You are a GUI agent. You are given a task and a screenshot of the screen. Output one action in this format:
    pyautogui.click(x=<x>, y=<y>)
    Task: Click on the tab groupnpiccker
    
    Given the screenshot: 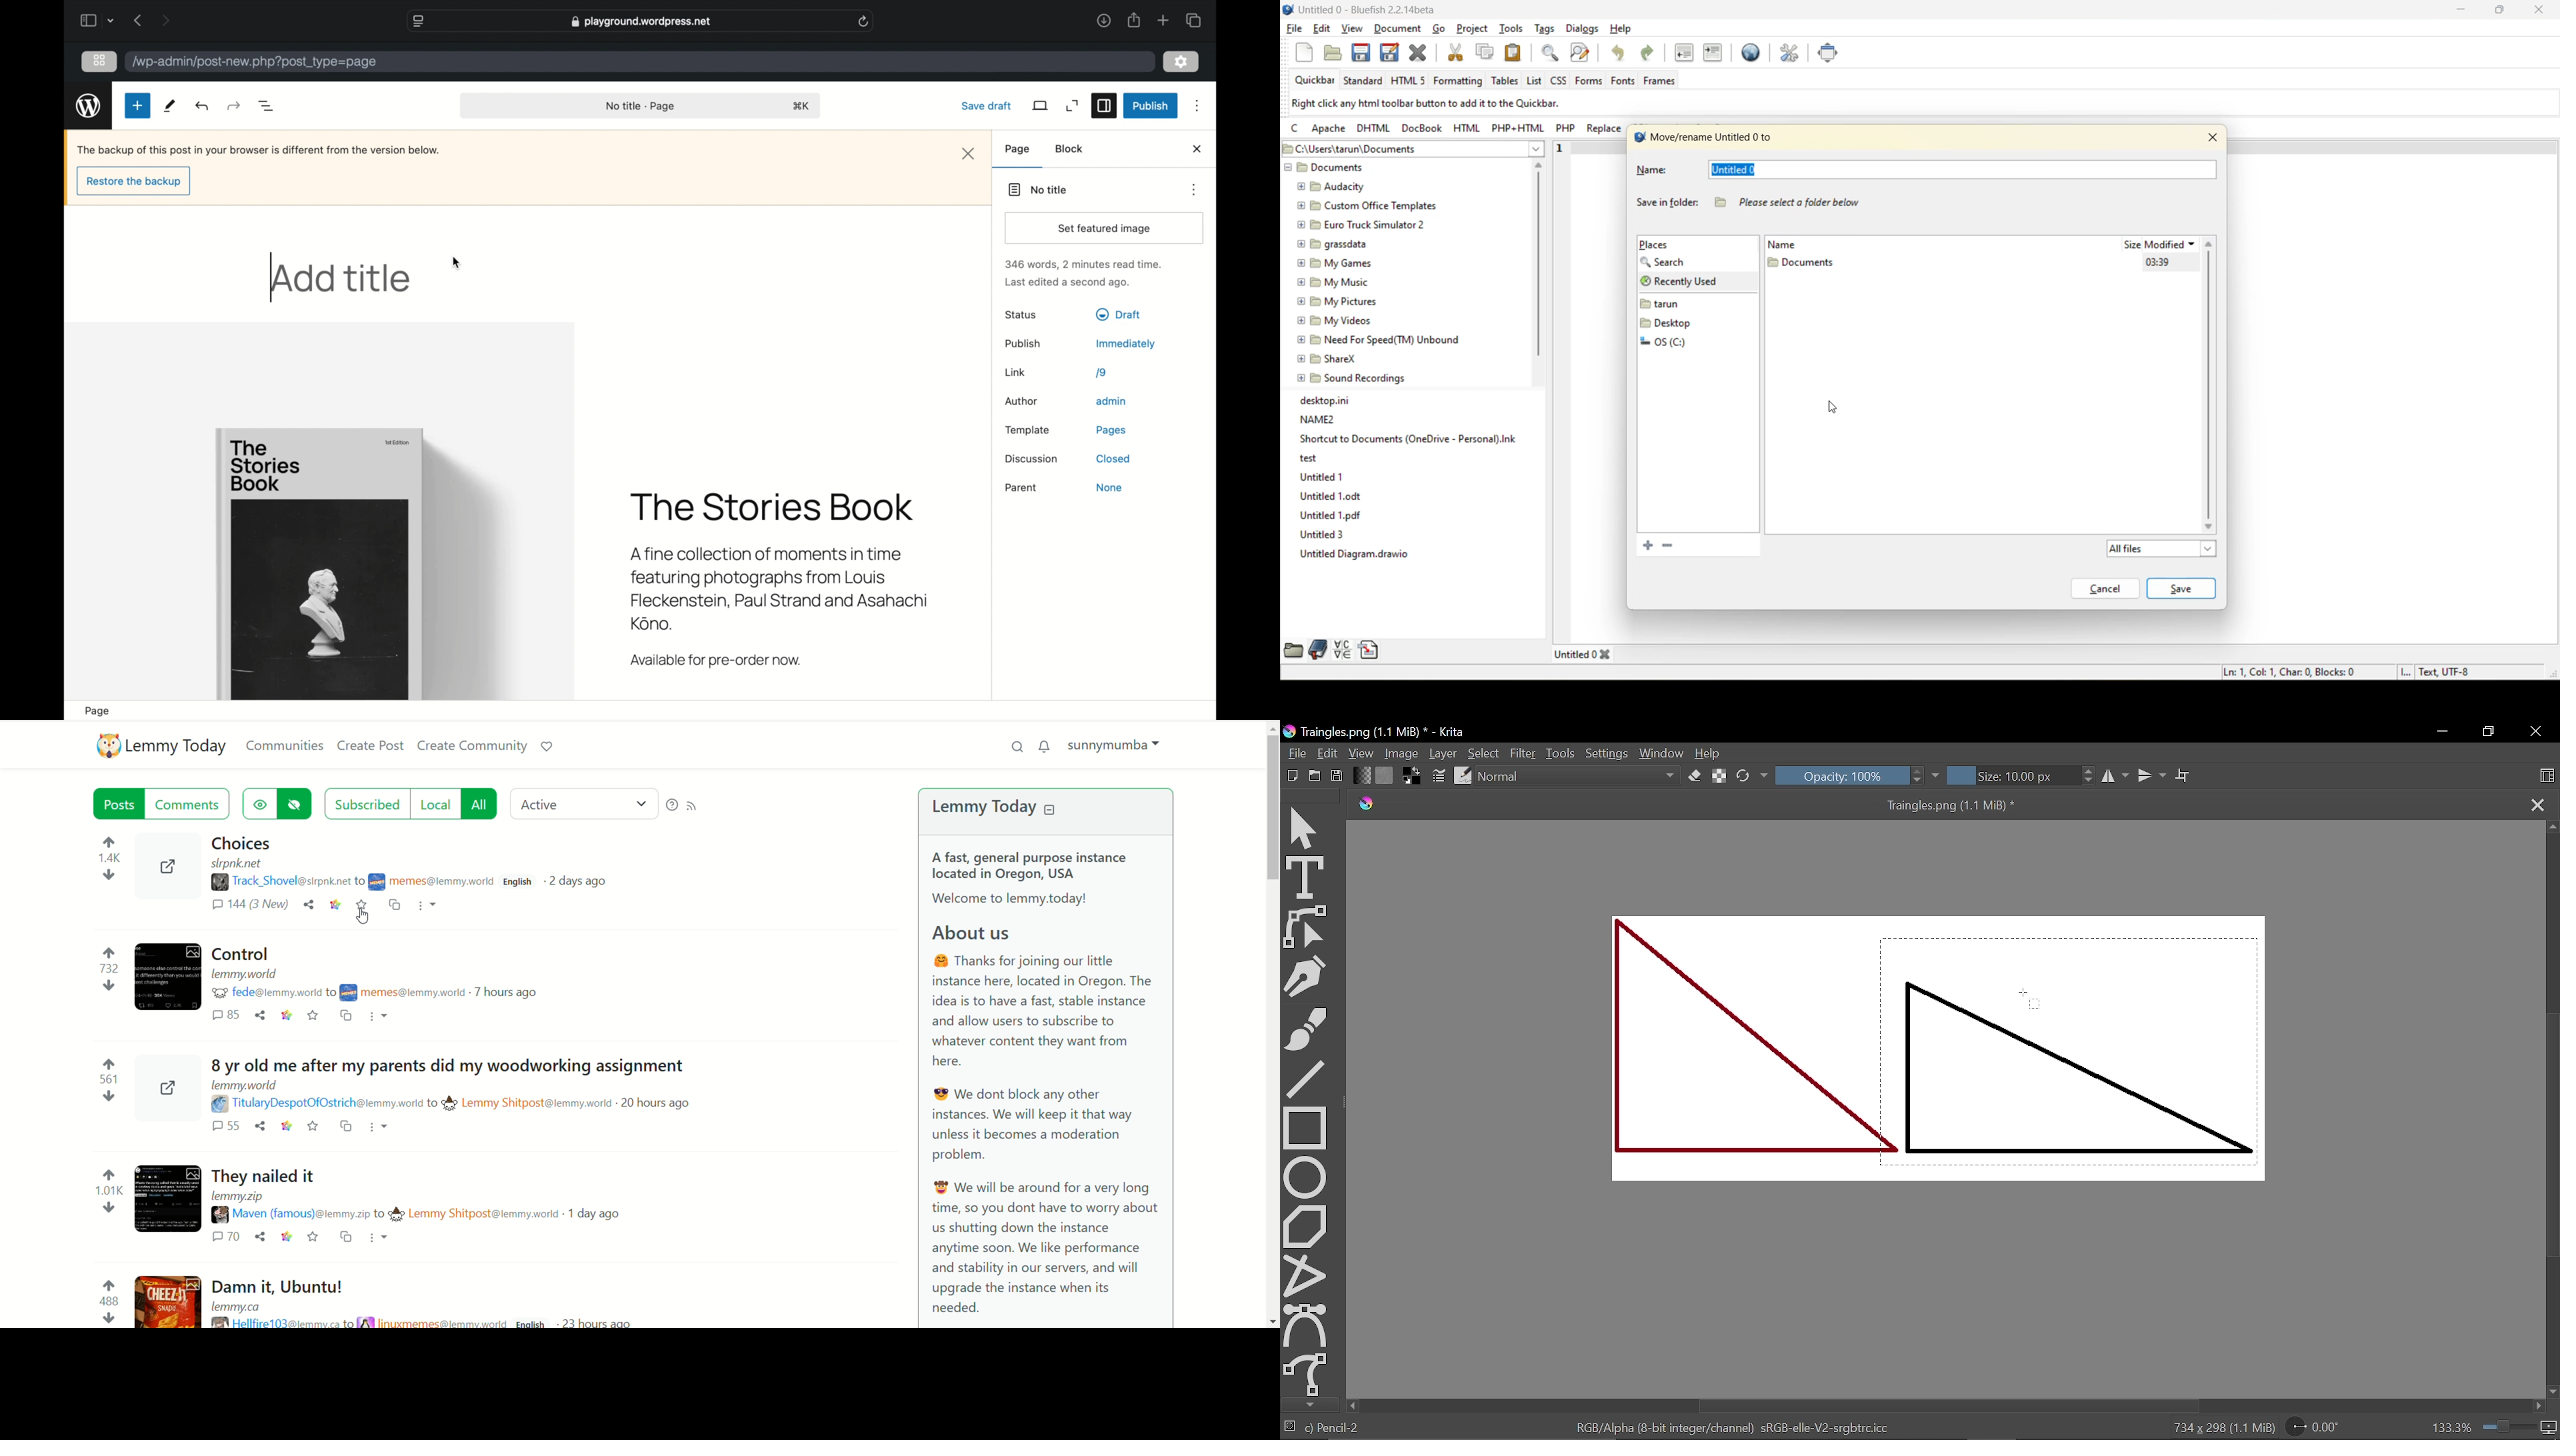 What is the action you would take?
    pyautogui.click(x=111, y=21)
    